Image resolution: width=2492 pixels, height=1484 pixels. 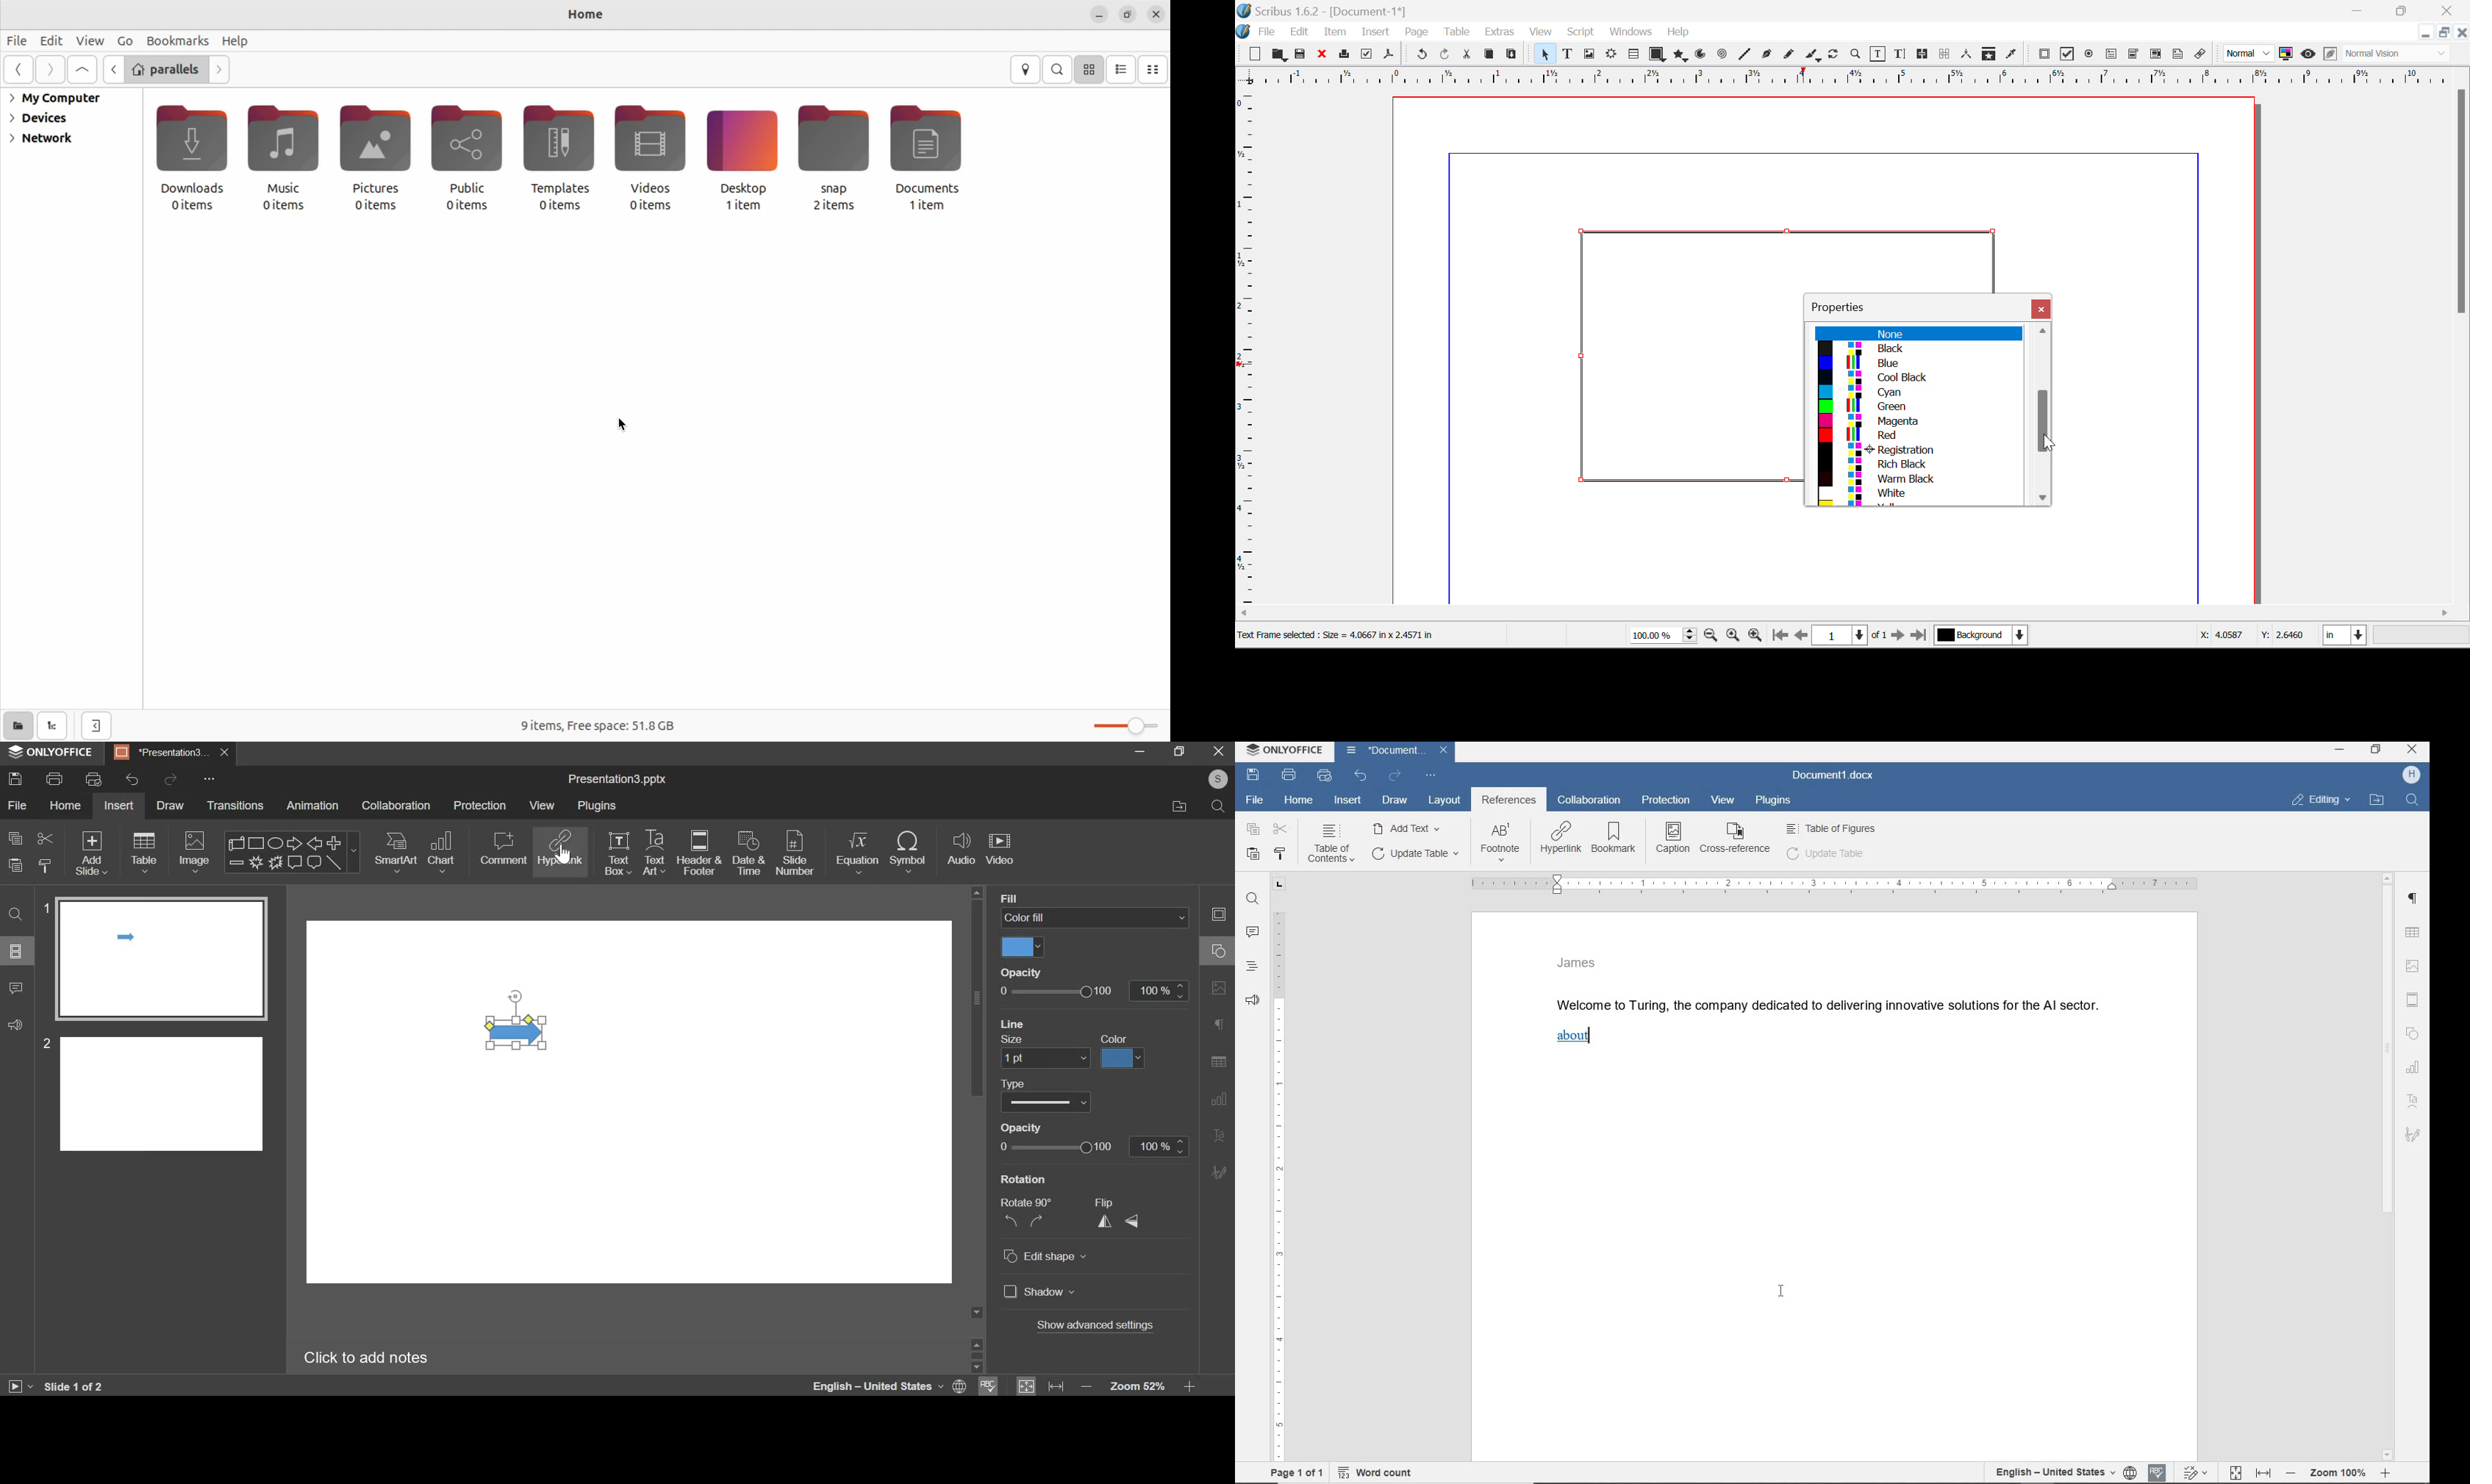 What do you see at coordinates (479, 805) in the screenshot?
I see `protection` at bounding box center [479, 805].